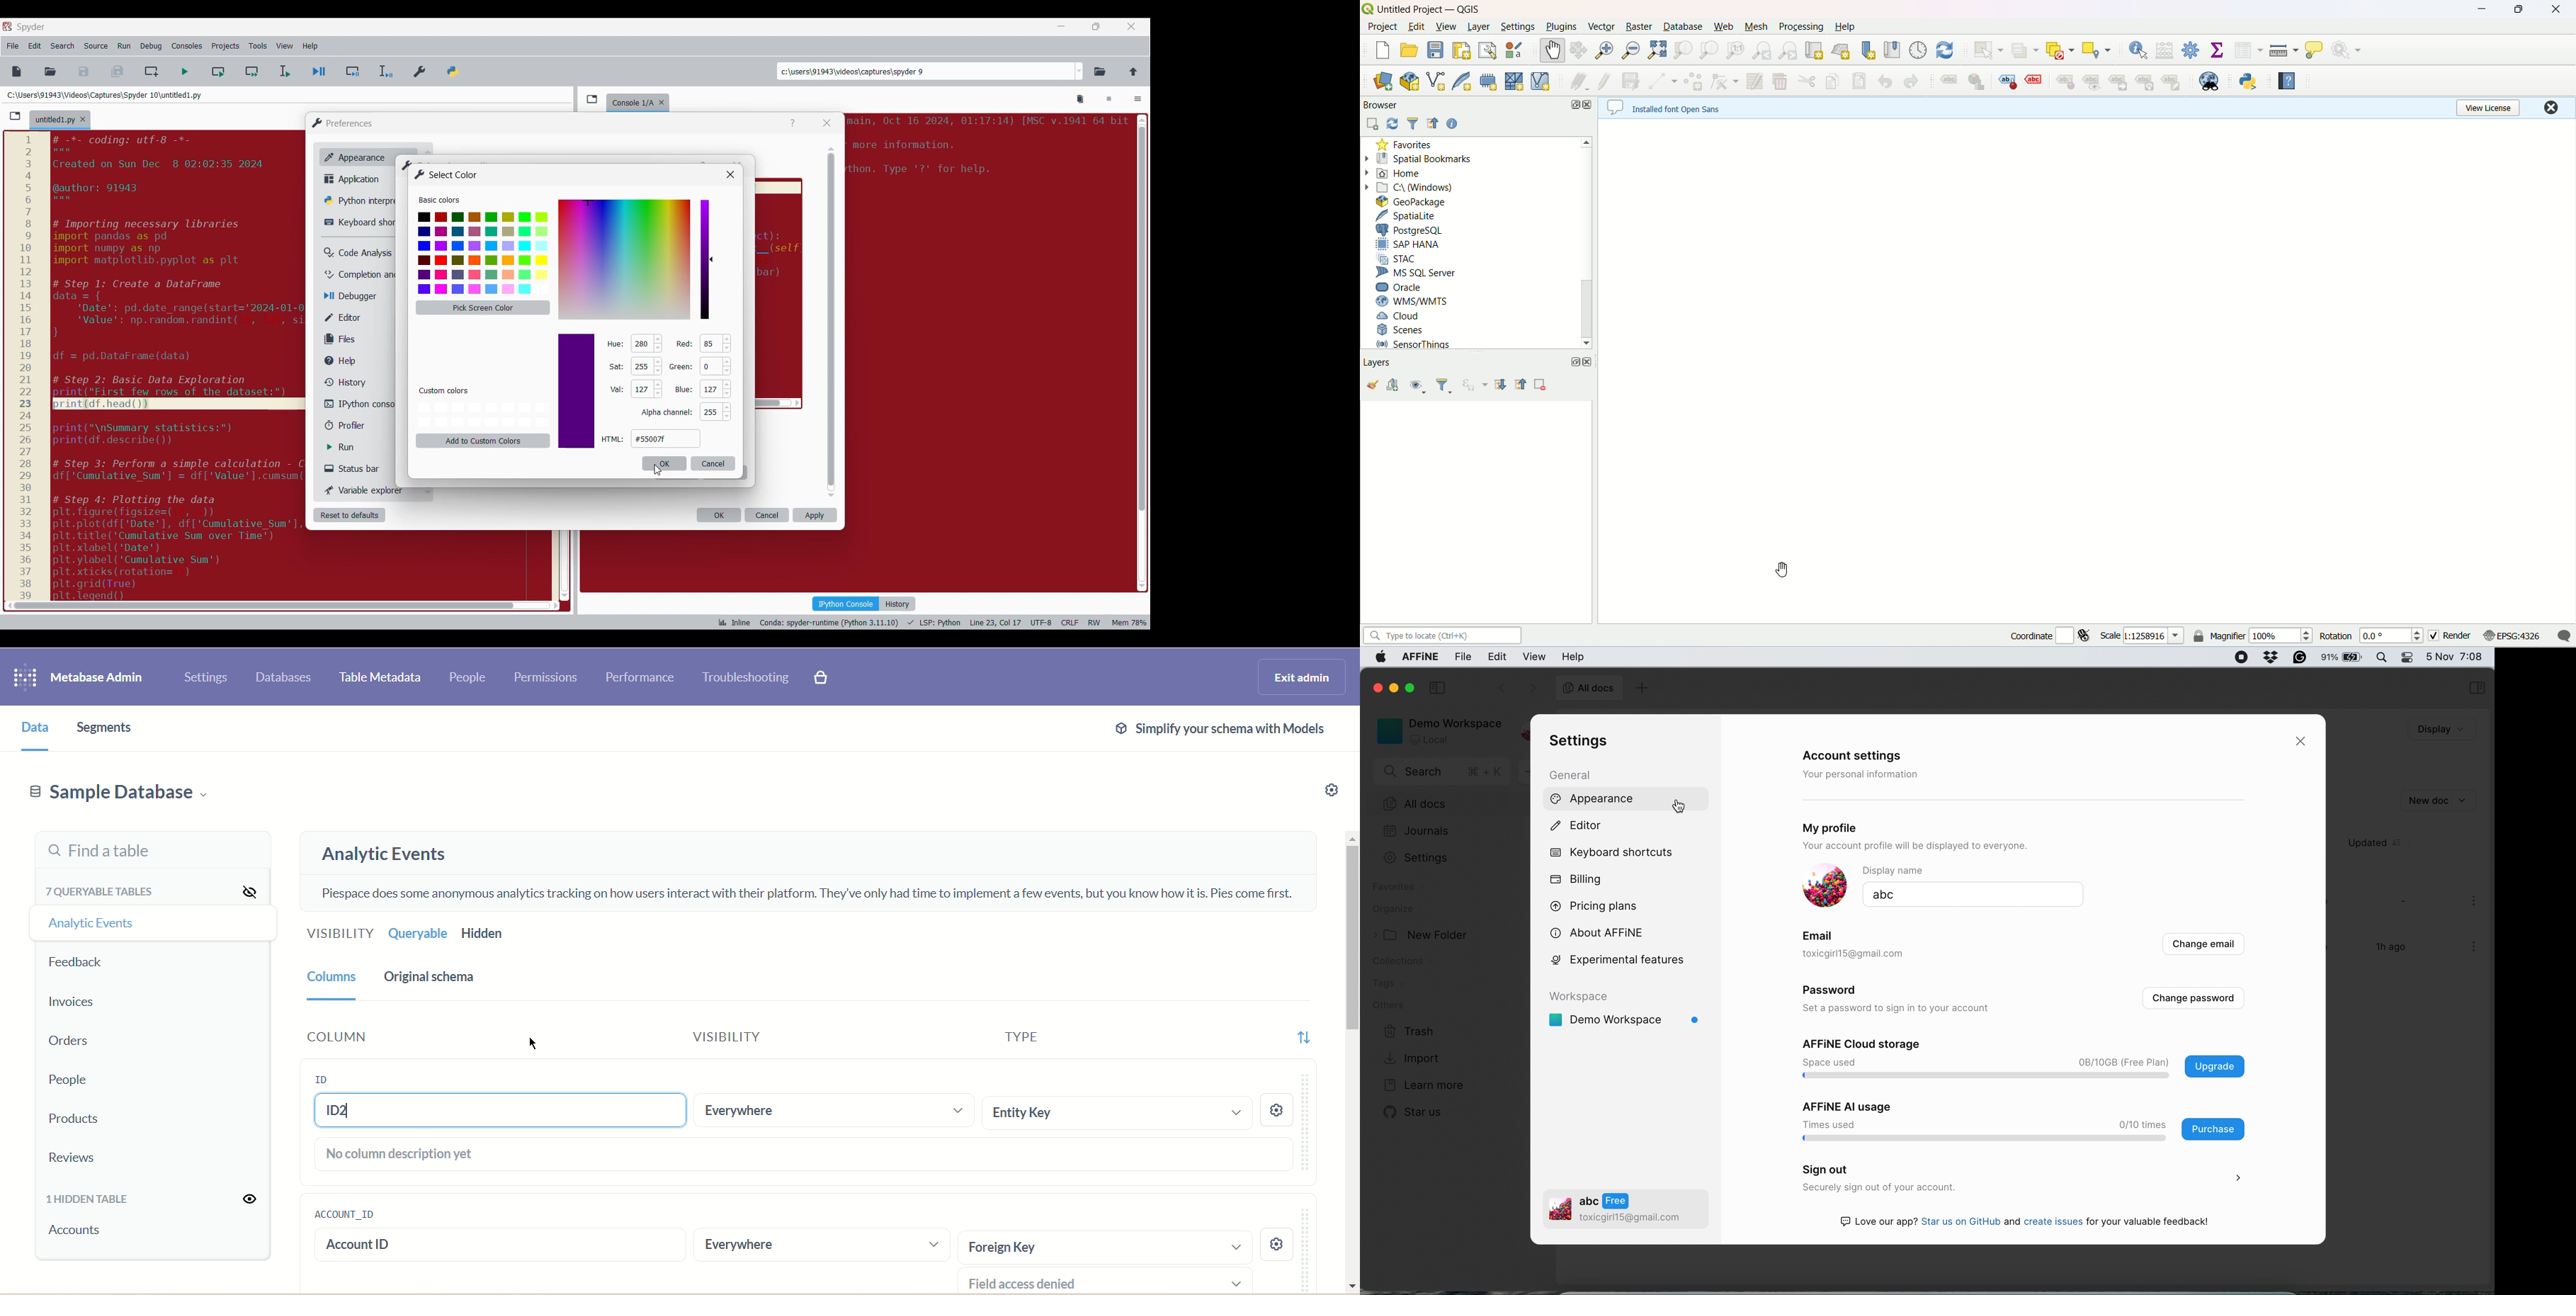 The image size is (2576, 1316). What do you see at coordinates (421, 69) in the screenshot?
I see `Preferences` at bounding box center [421, 69].